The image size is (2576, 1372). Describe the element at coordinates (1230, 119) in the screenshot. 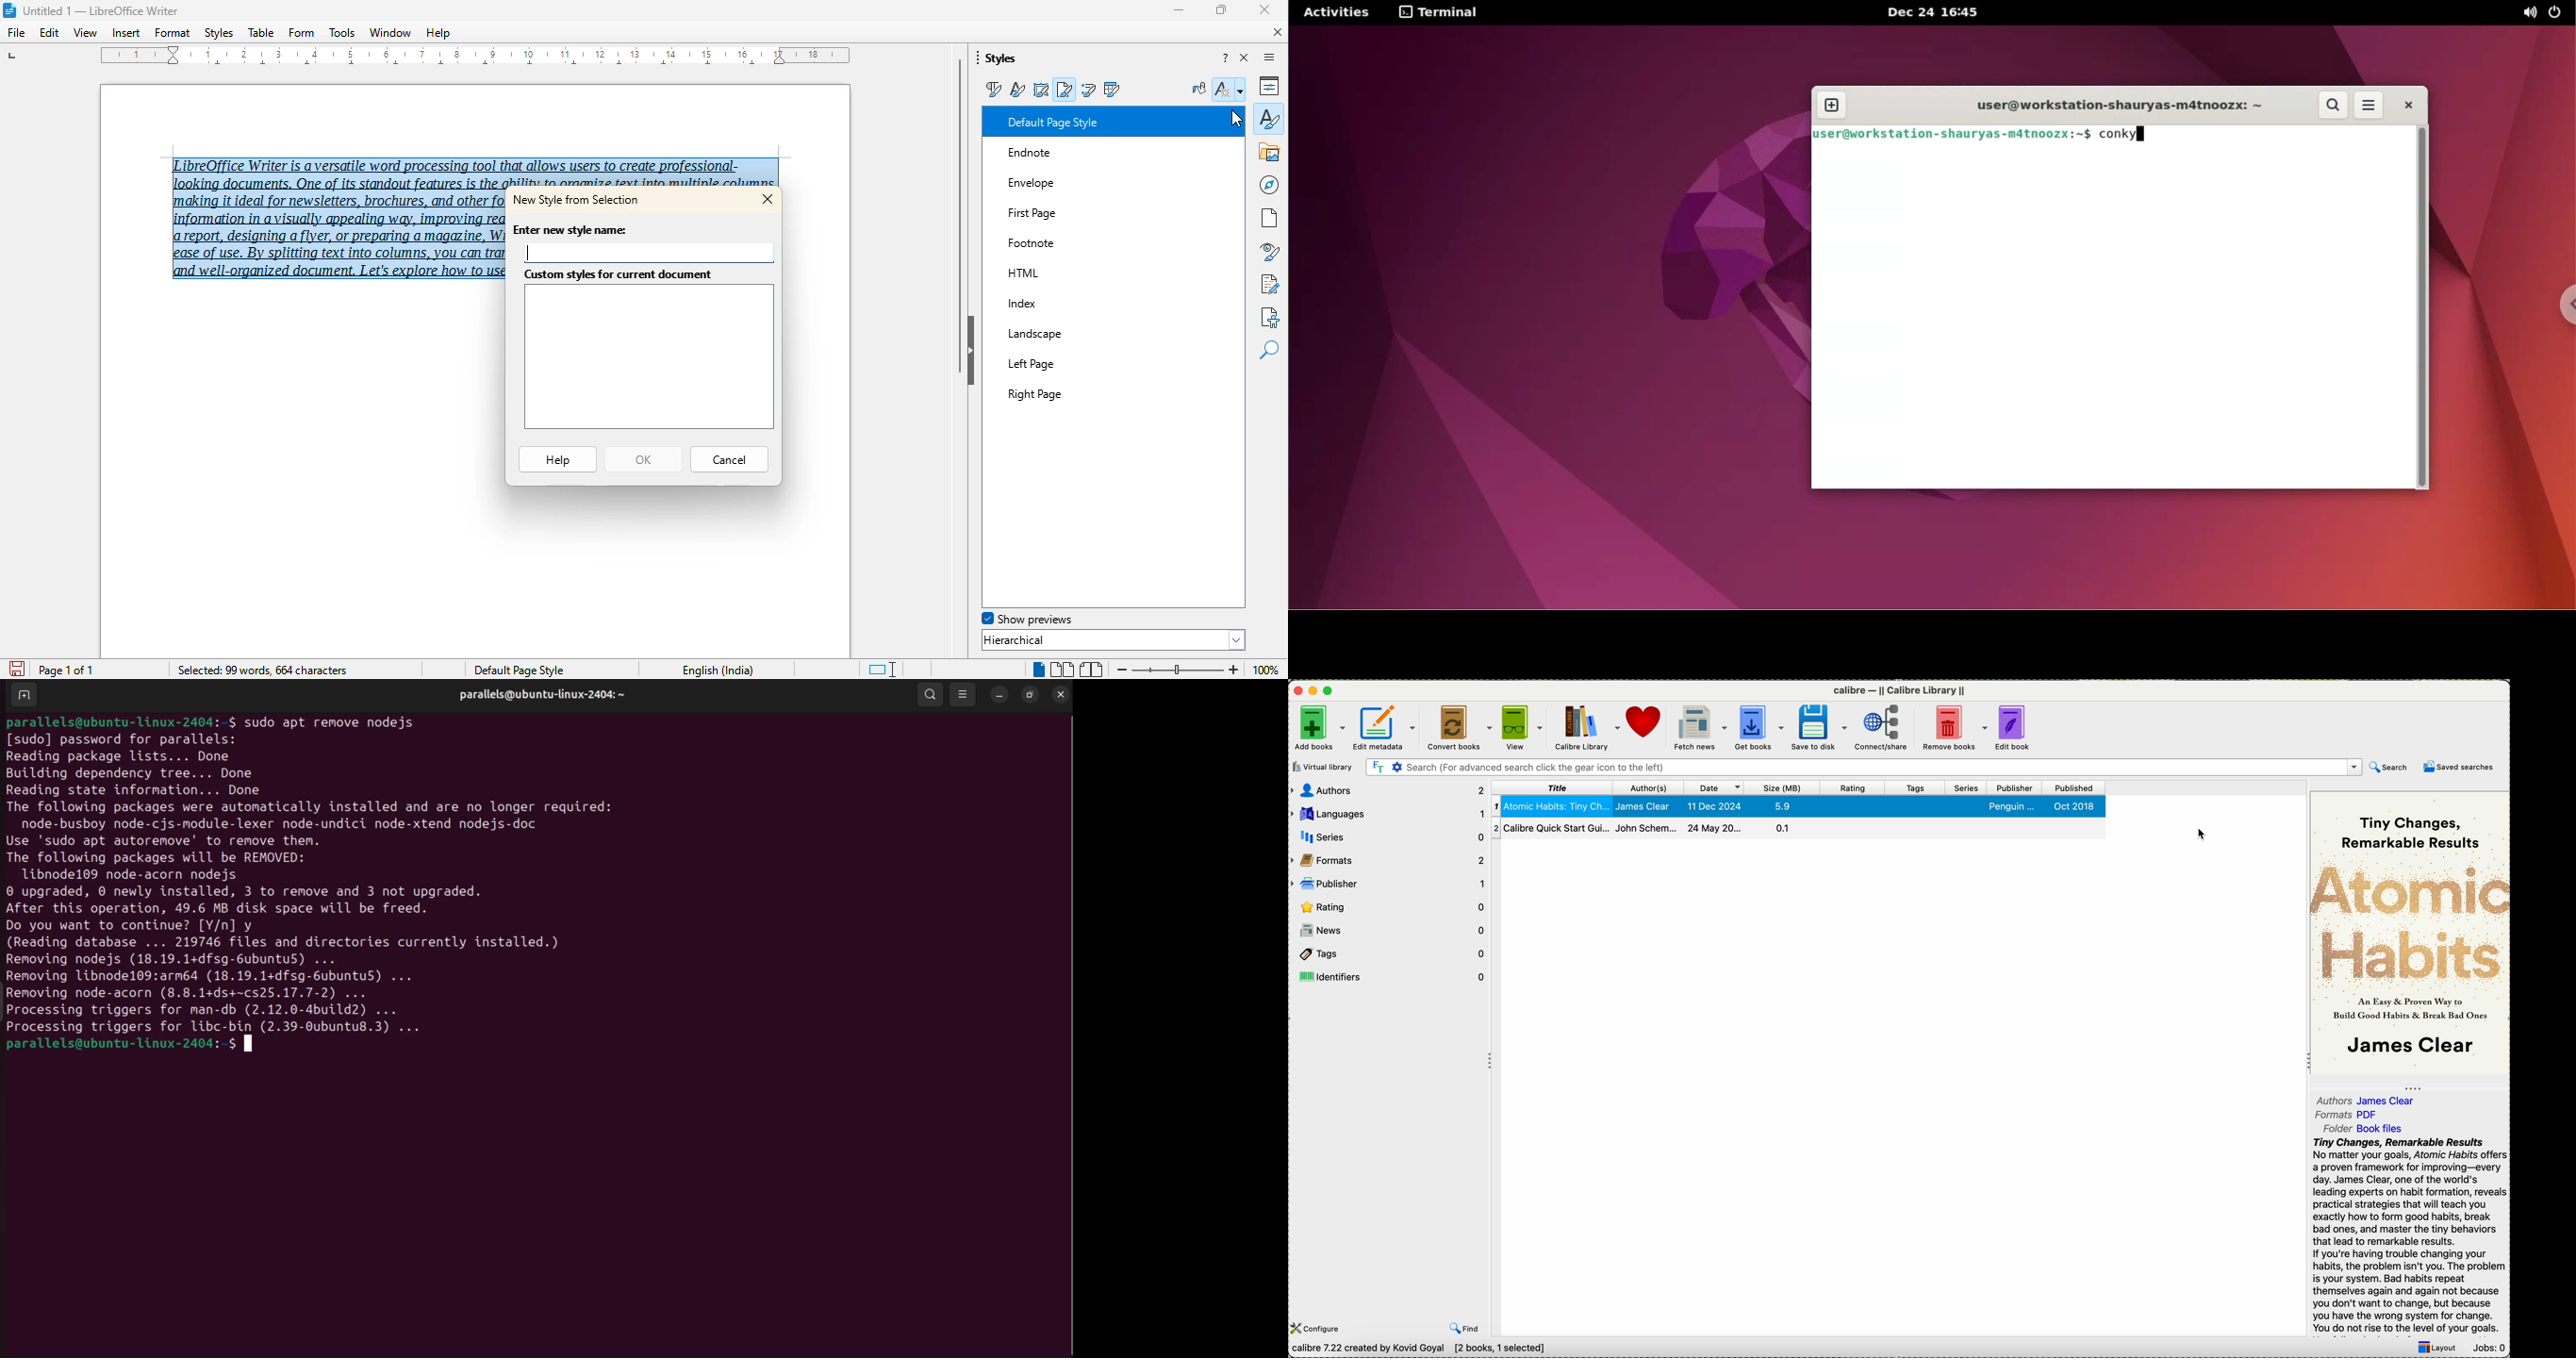

I see `cursor` at that location.